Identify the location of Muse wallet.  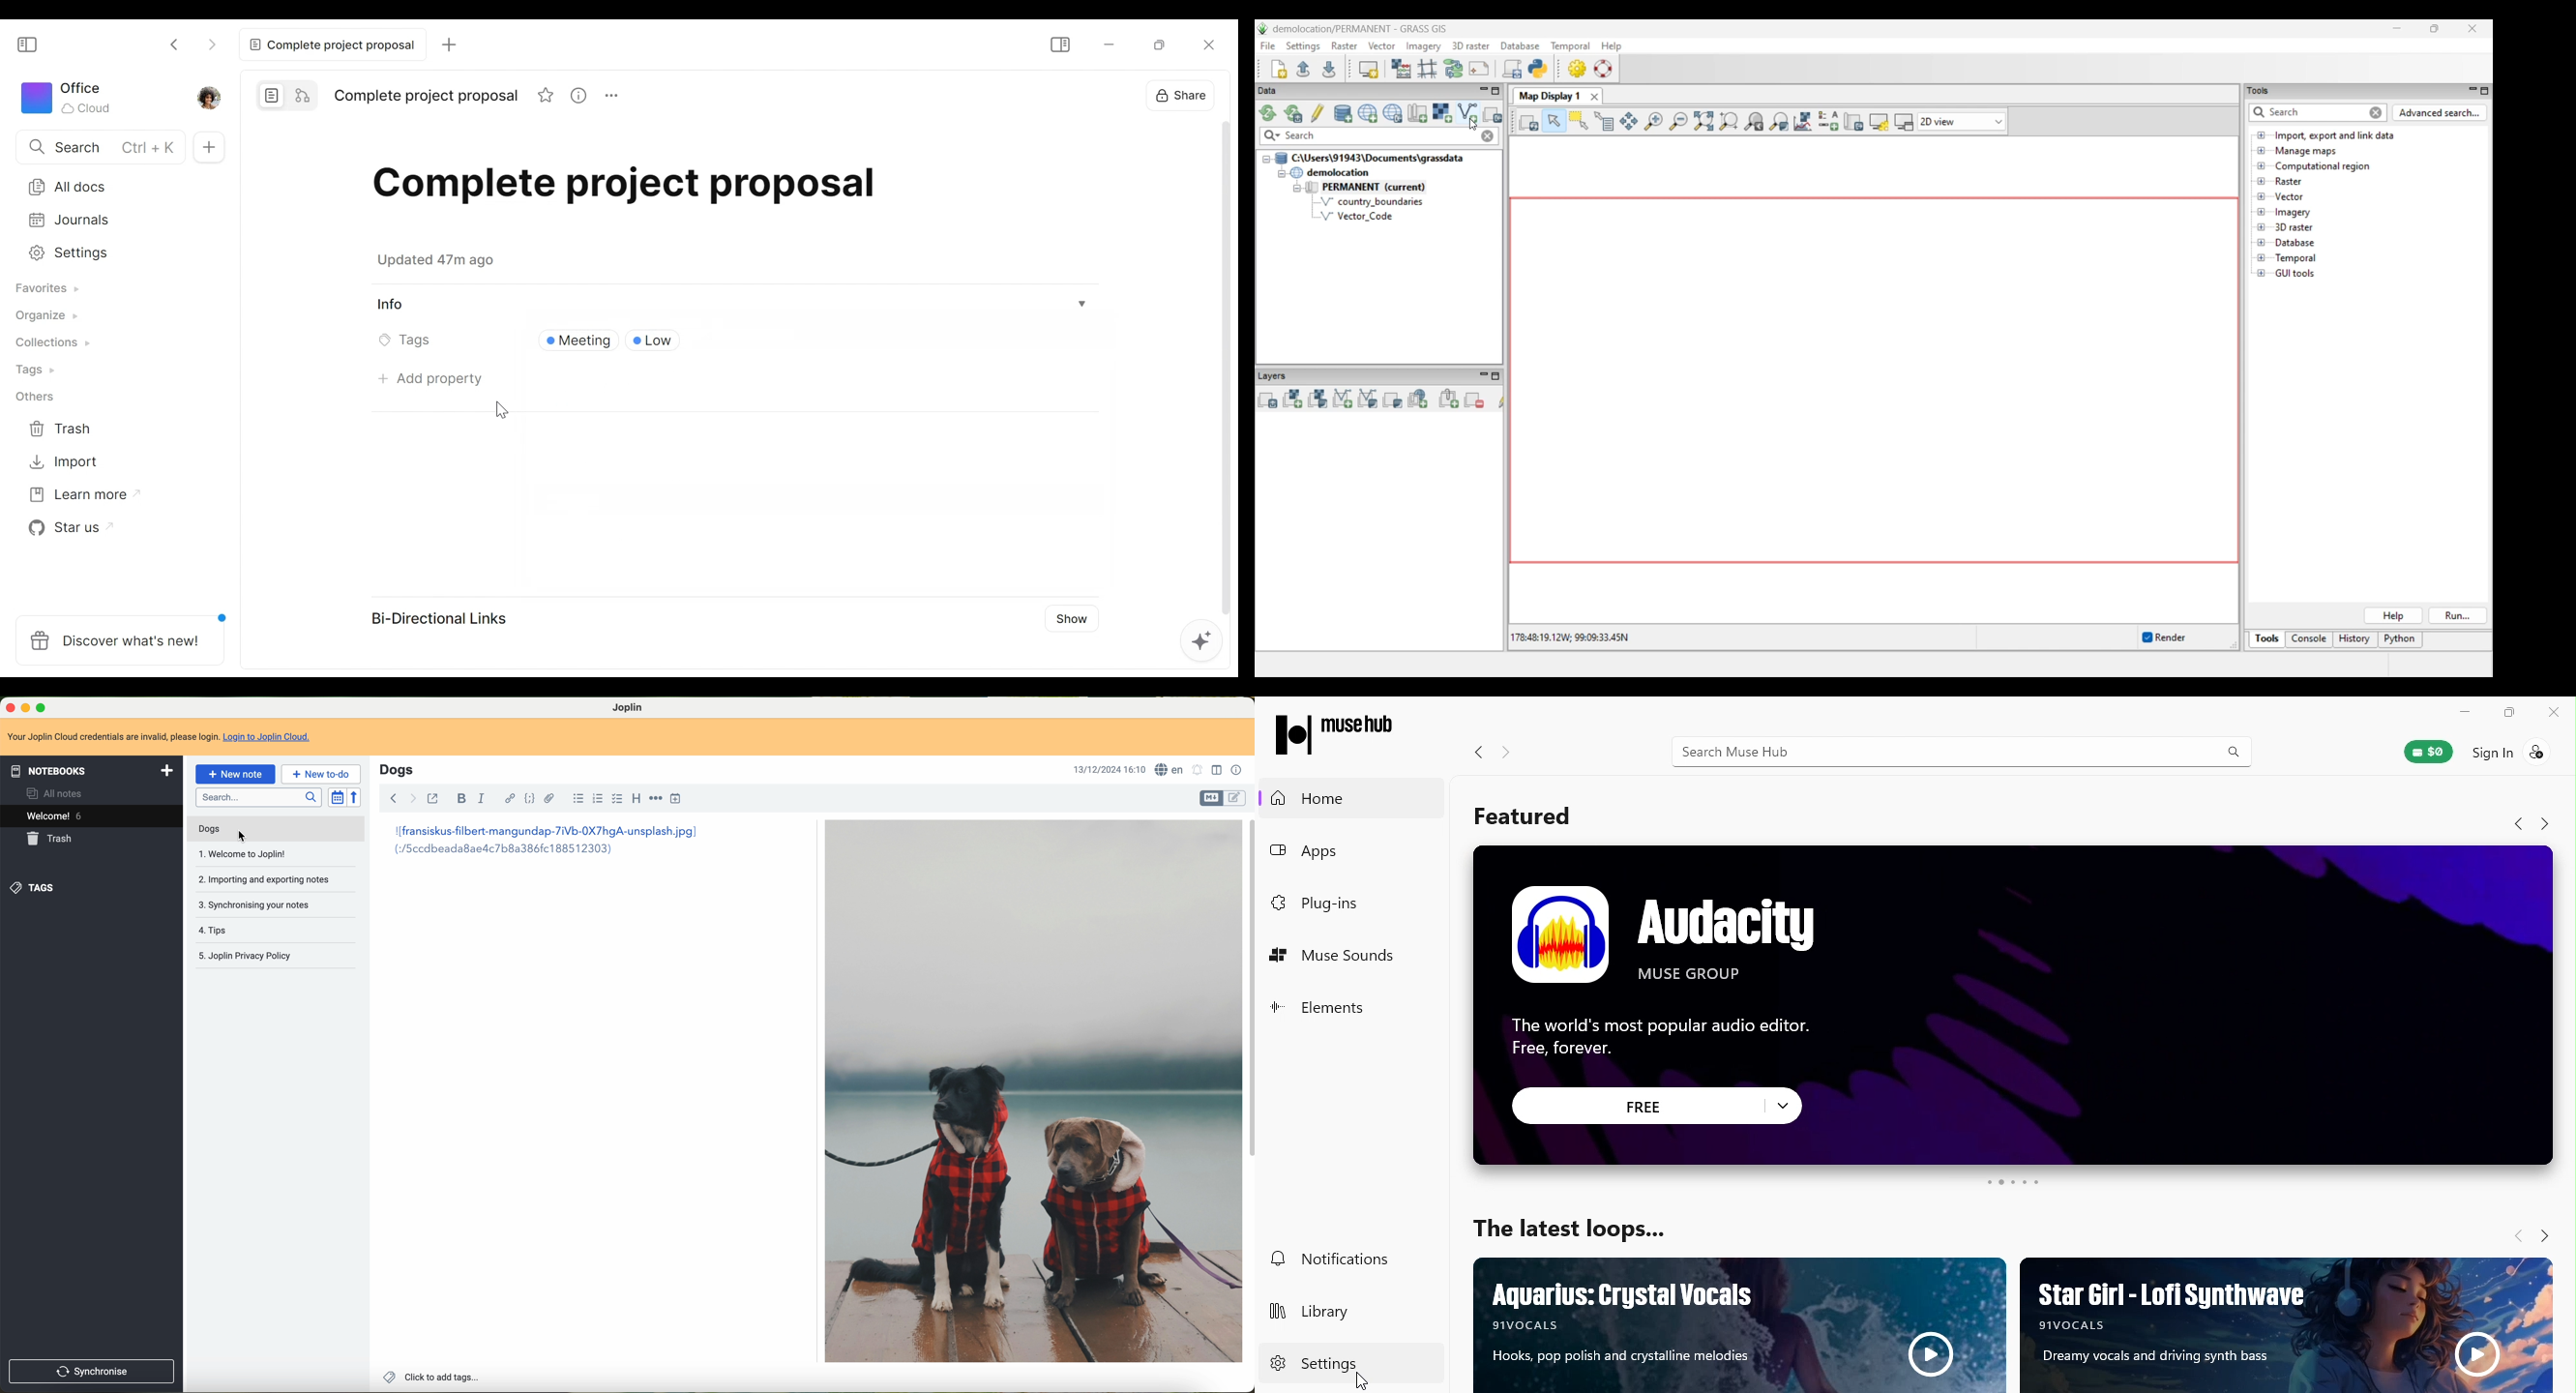
(2430, 751).